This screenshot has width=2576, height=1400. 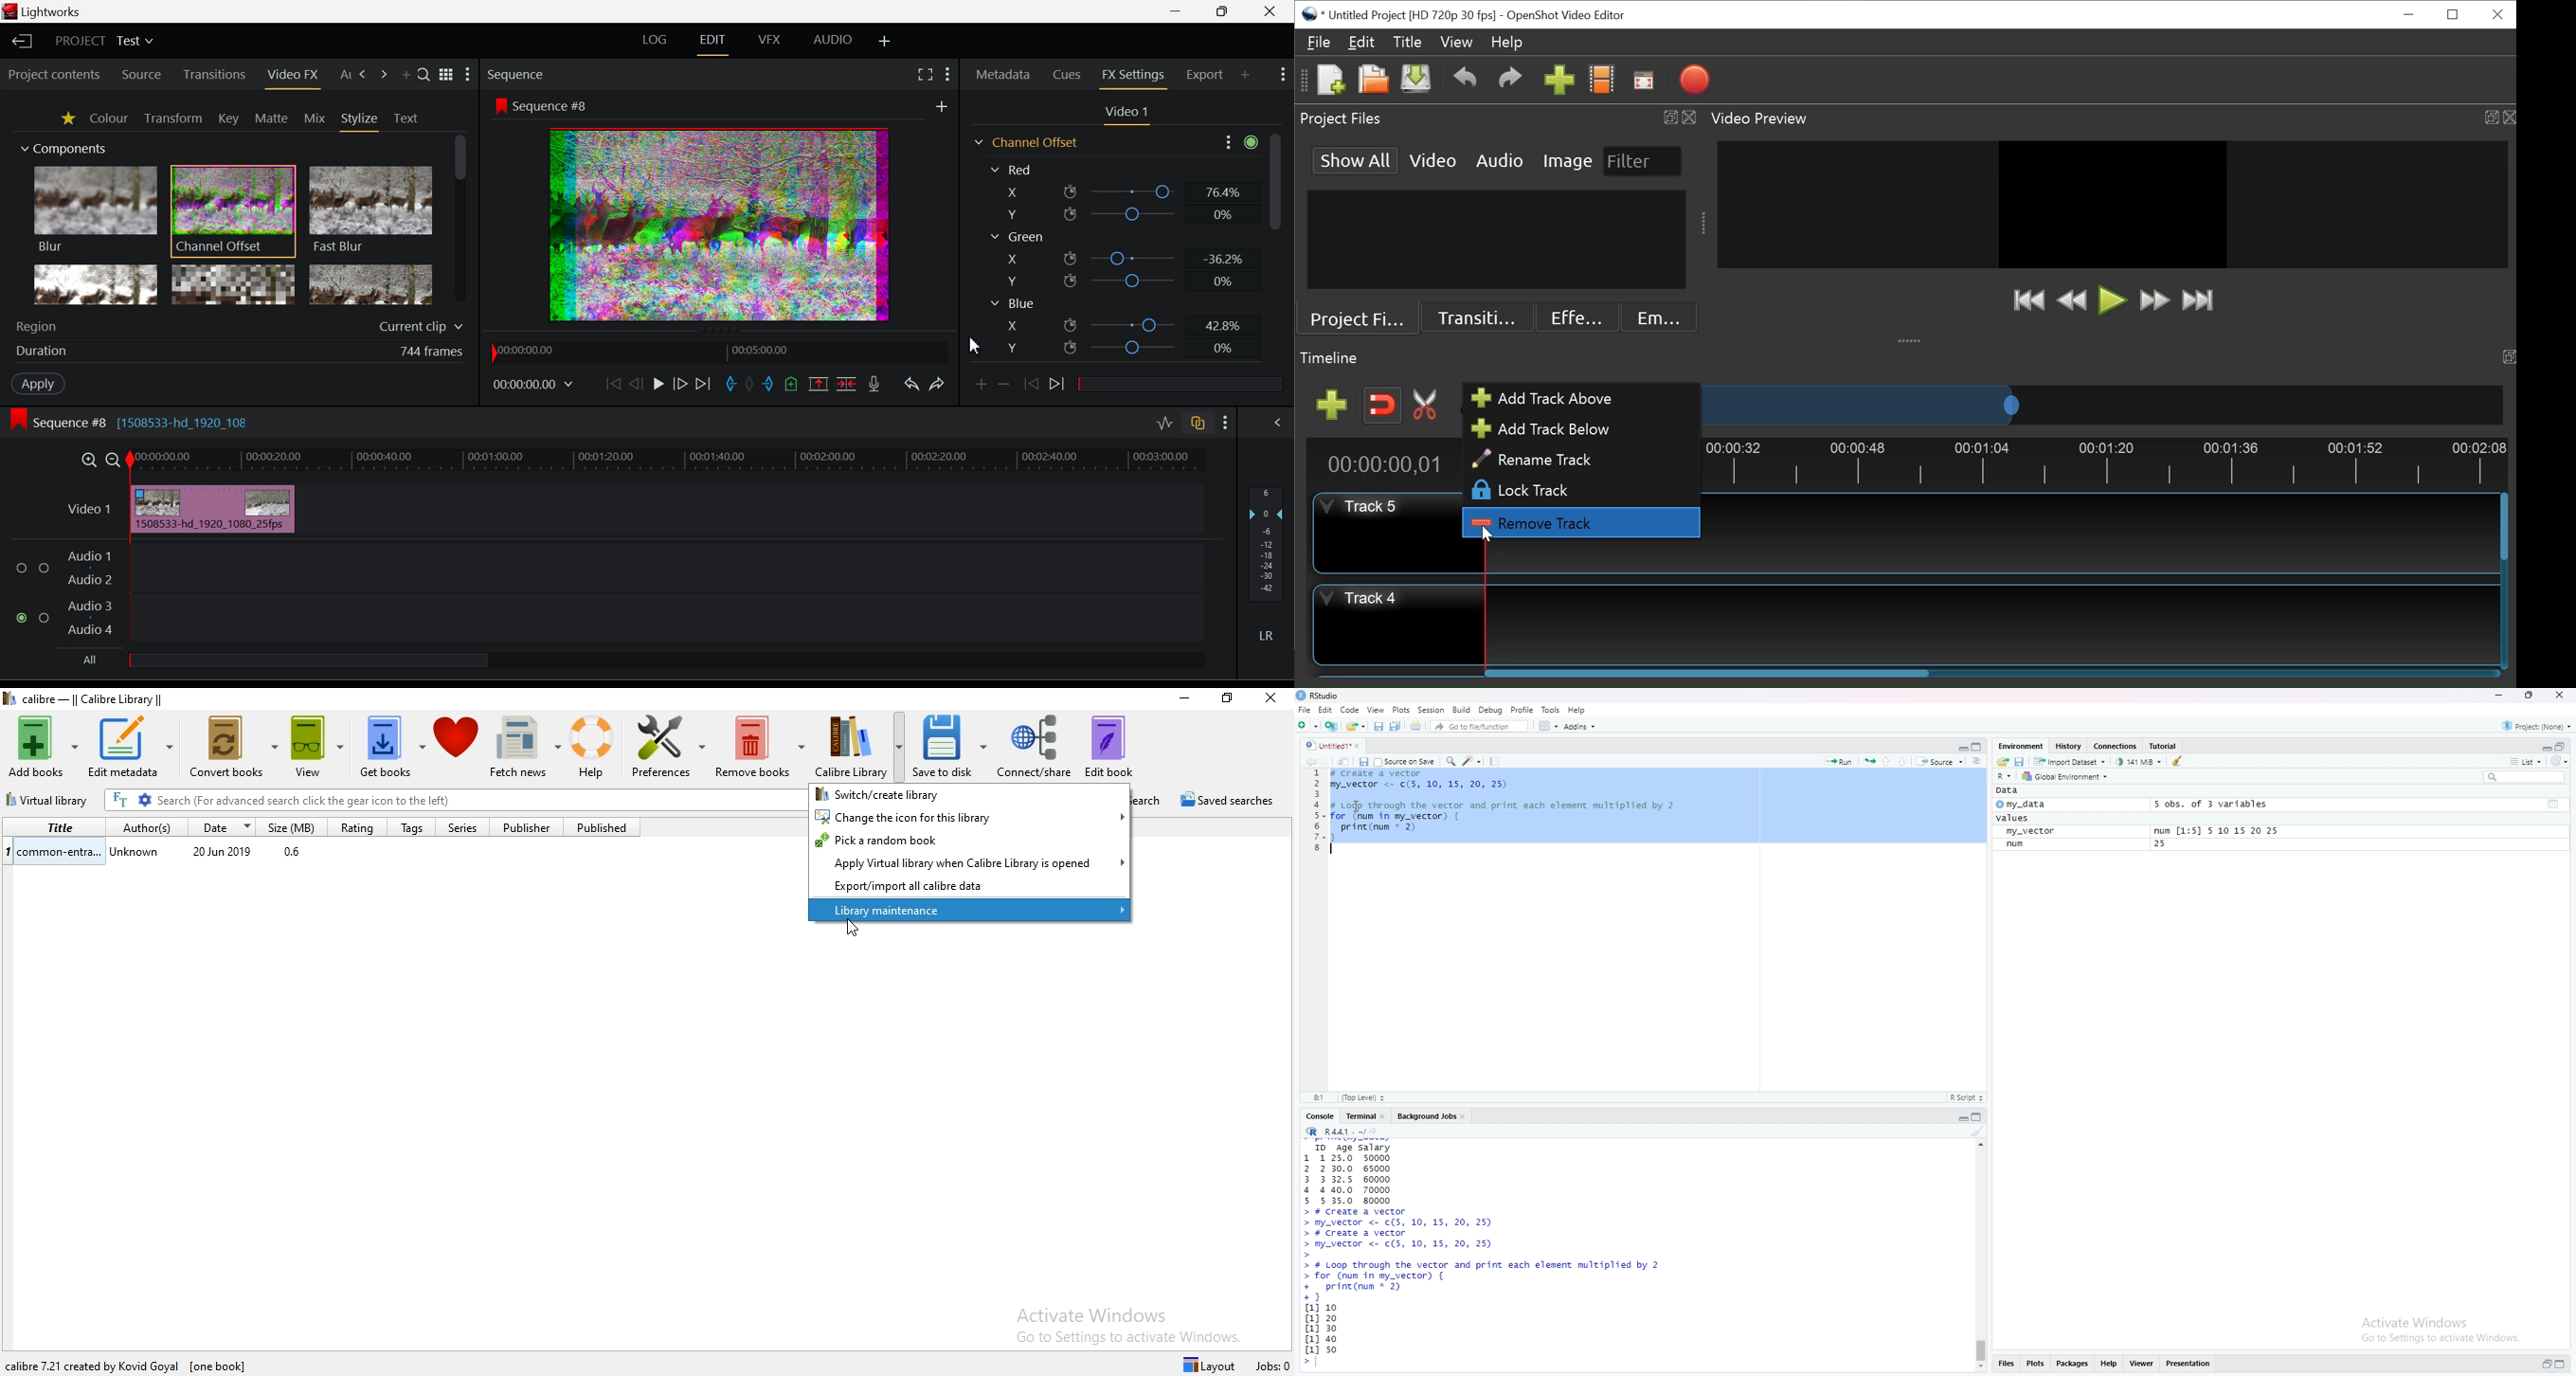 I want to click on Fullscreen, so click(x=1643, y=81).